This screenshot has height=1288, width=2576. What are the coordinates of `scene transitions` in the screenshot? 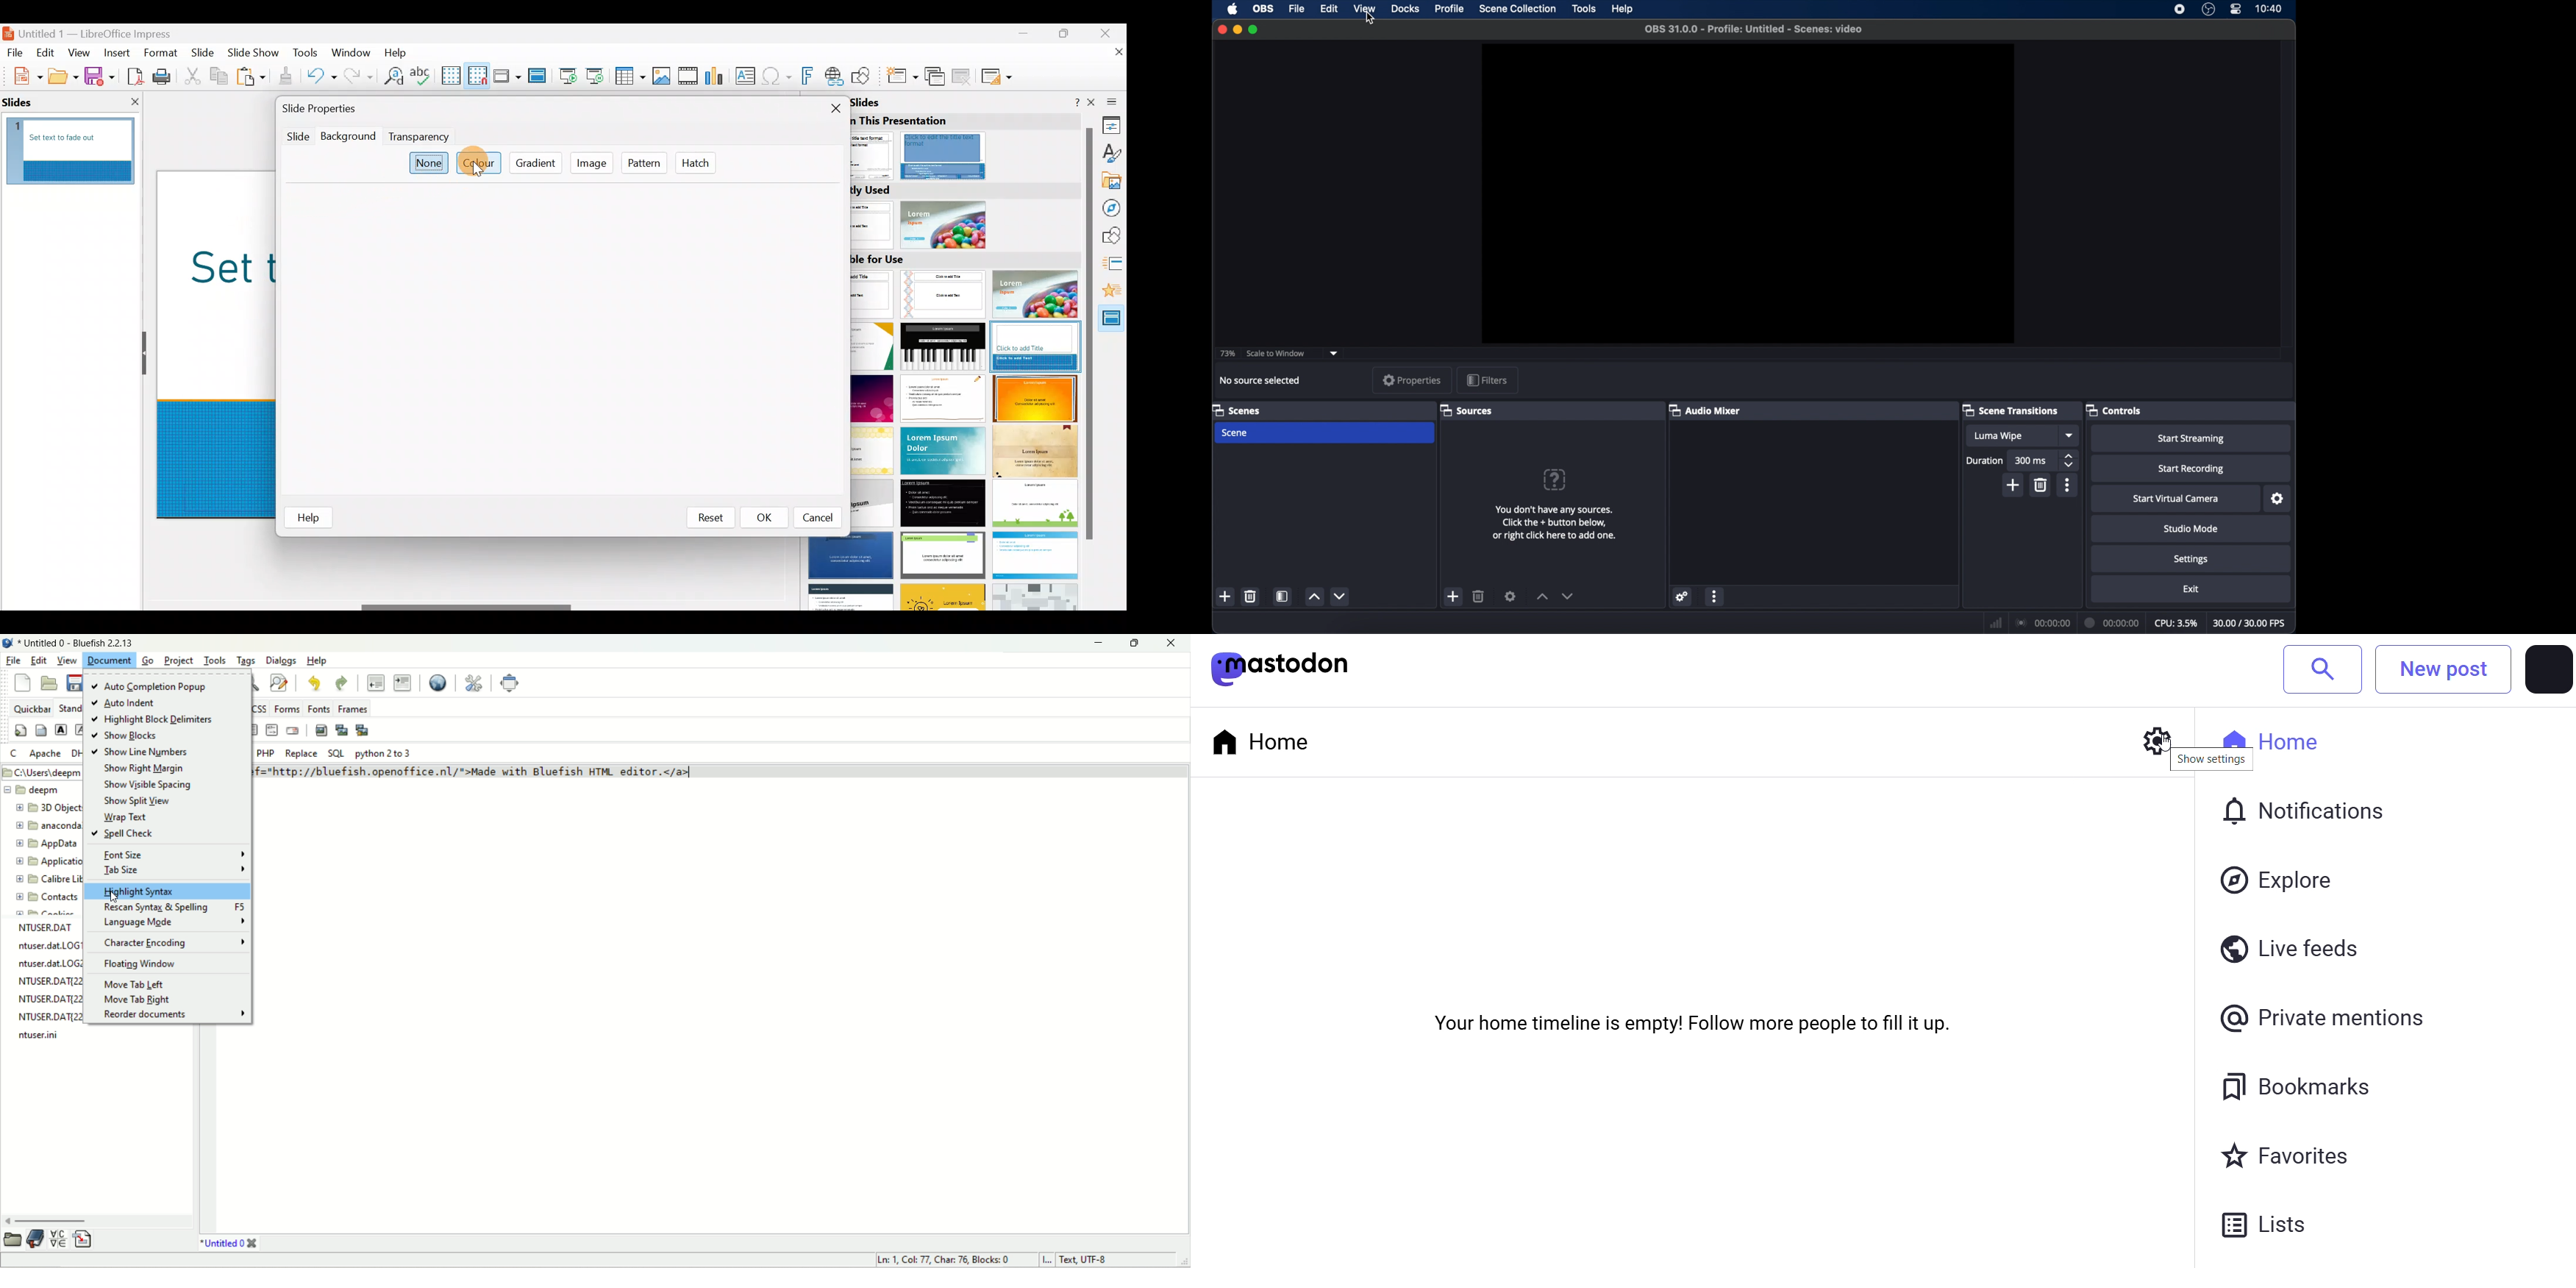 It's located at (2011, 410).